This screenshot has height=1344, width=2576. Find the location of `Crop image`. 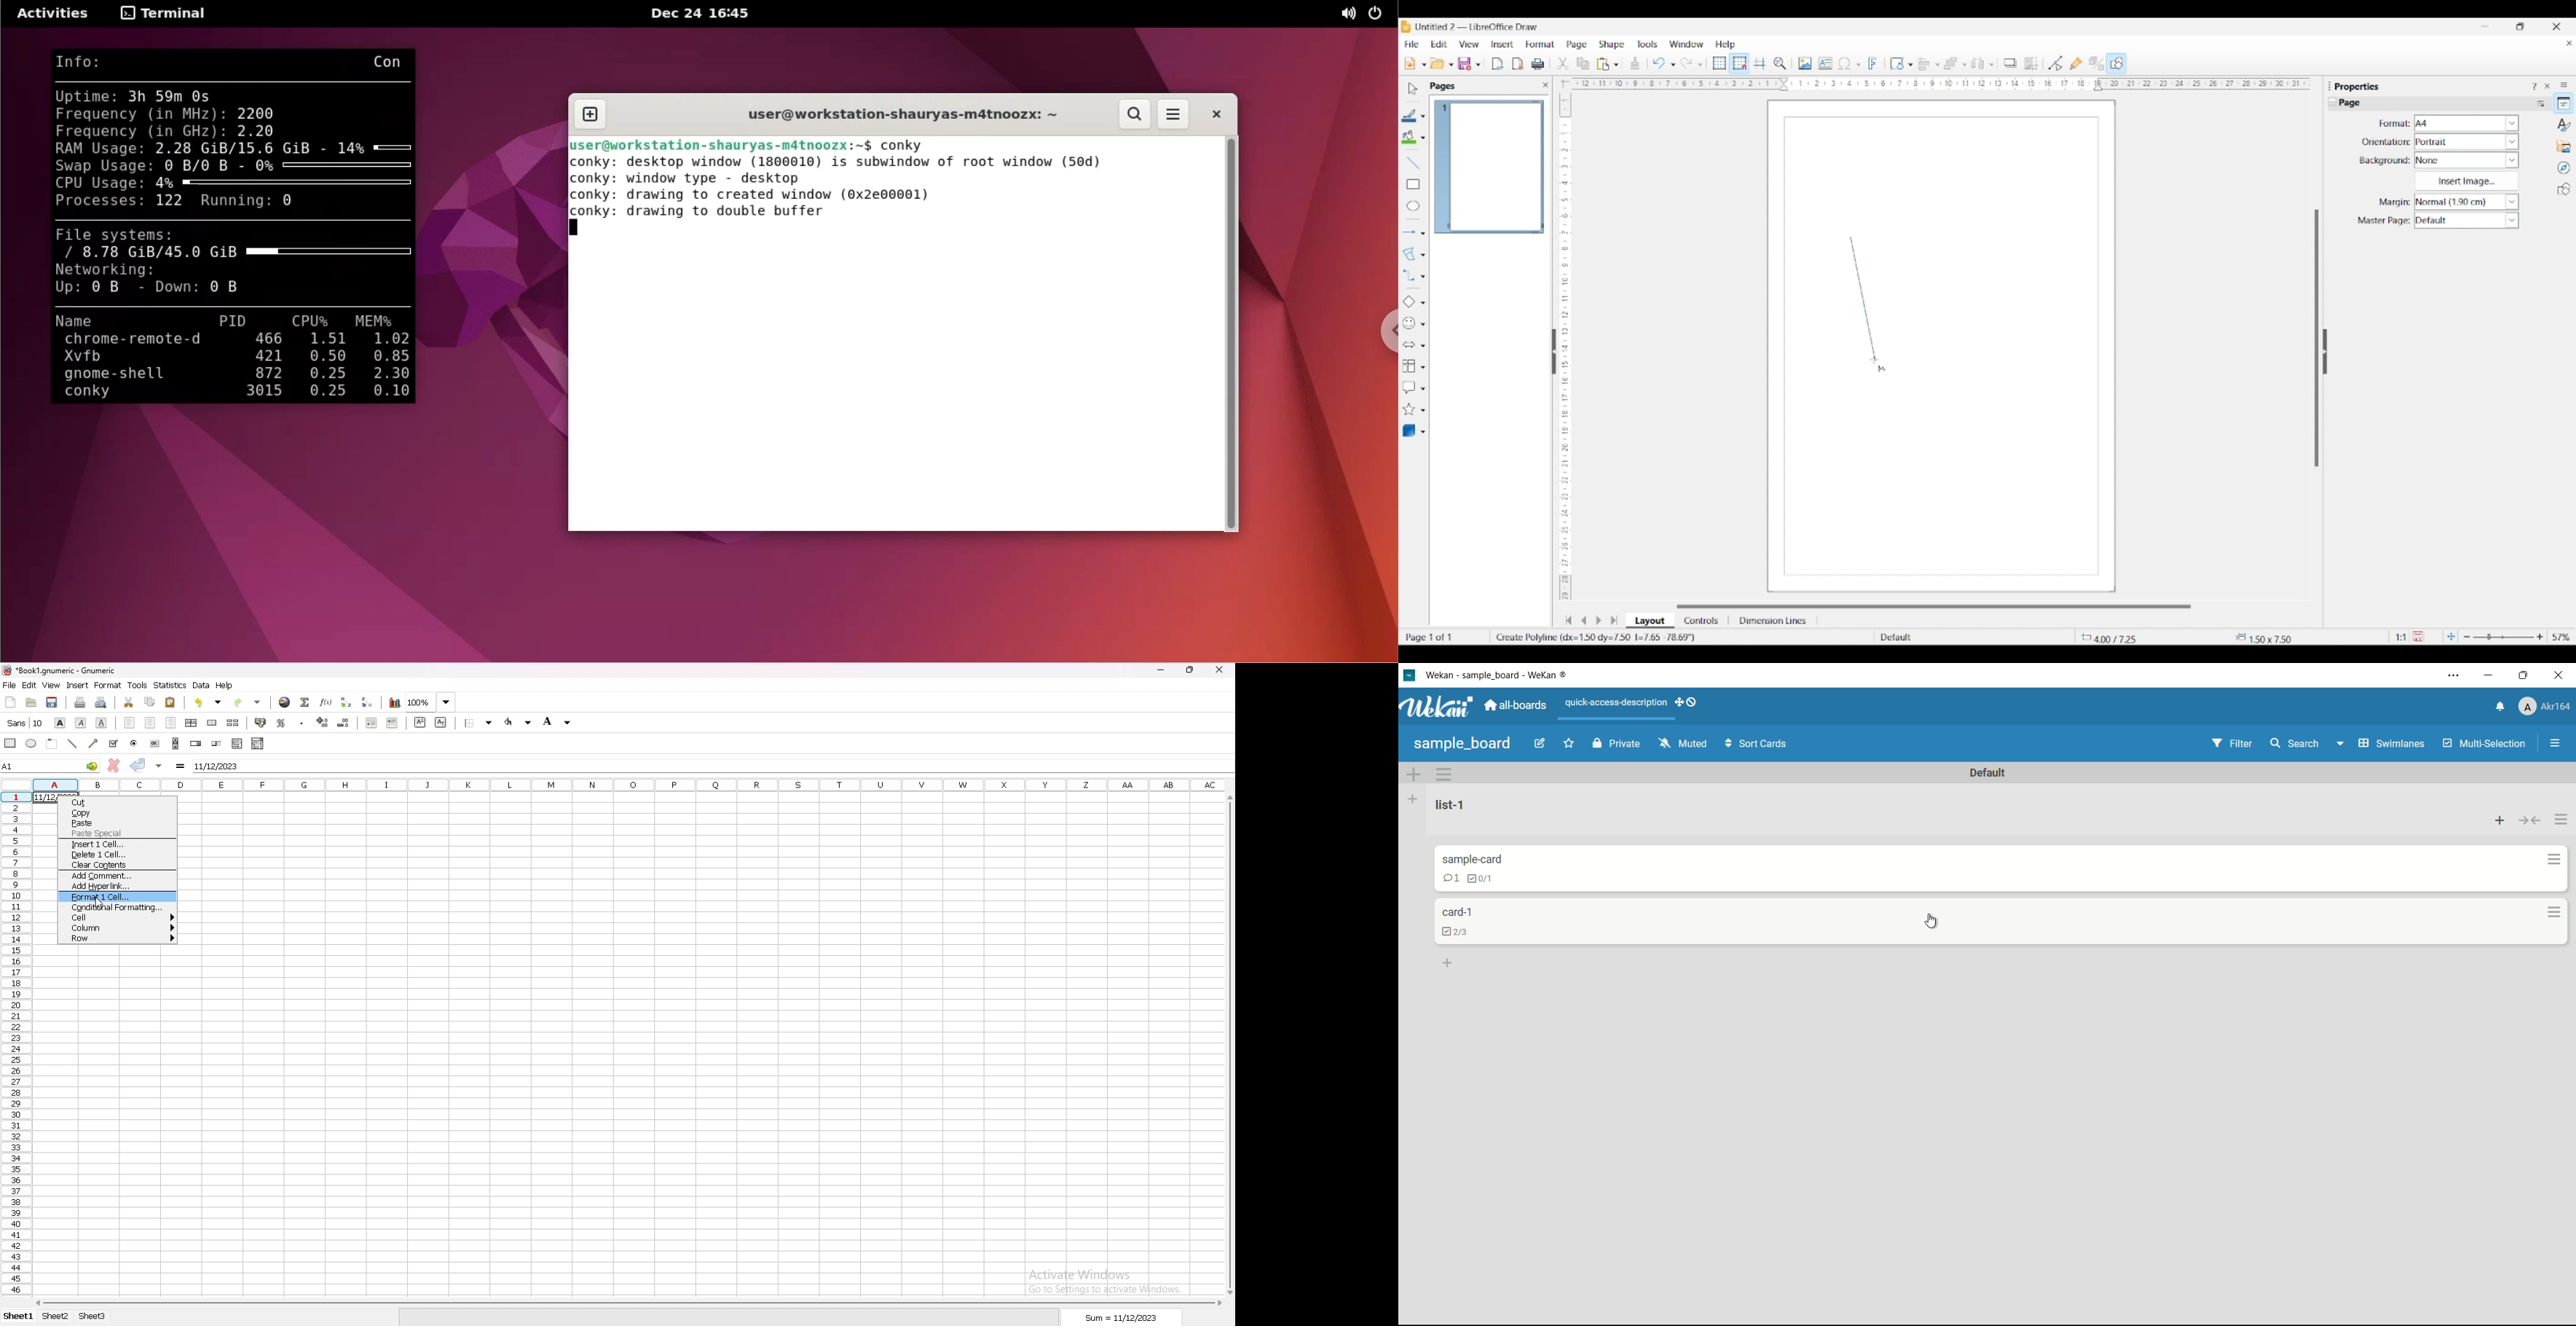

Crop image is located at coordinates (2032, 63).